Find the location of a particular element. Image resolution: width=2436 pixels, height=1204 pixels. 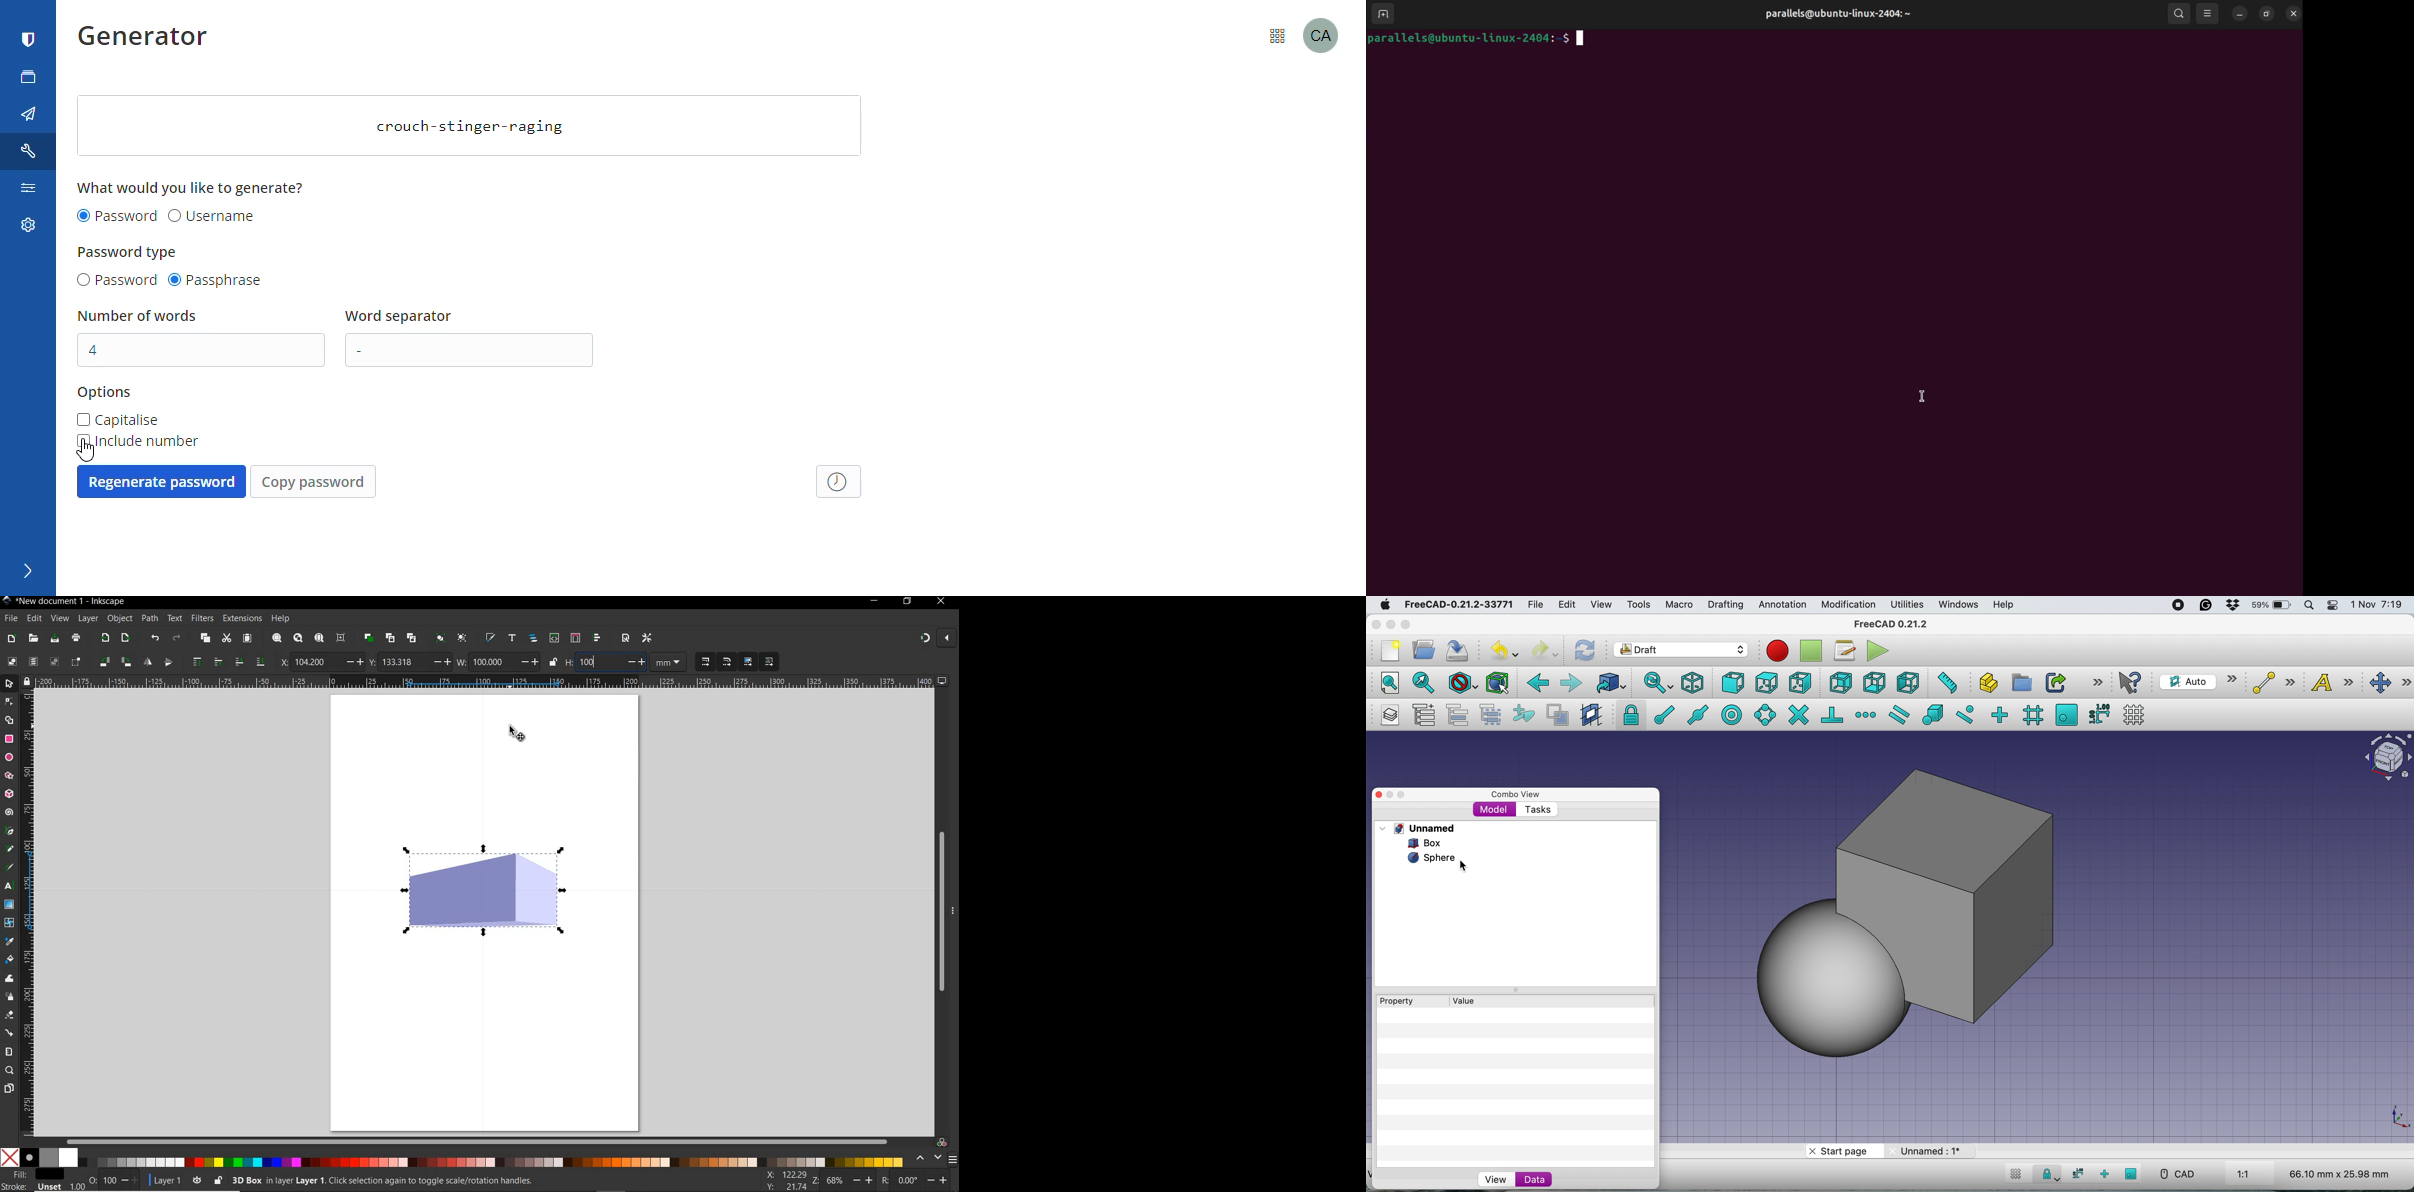

settings is located at coordinates (25, 229).